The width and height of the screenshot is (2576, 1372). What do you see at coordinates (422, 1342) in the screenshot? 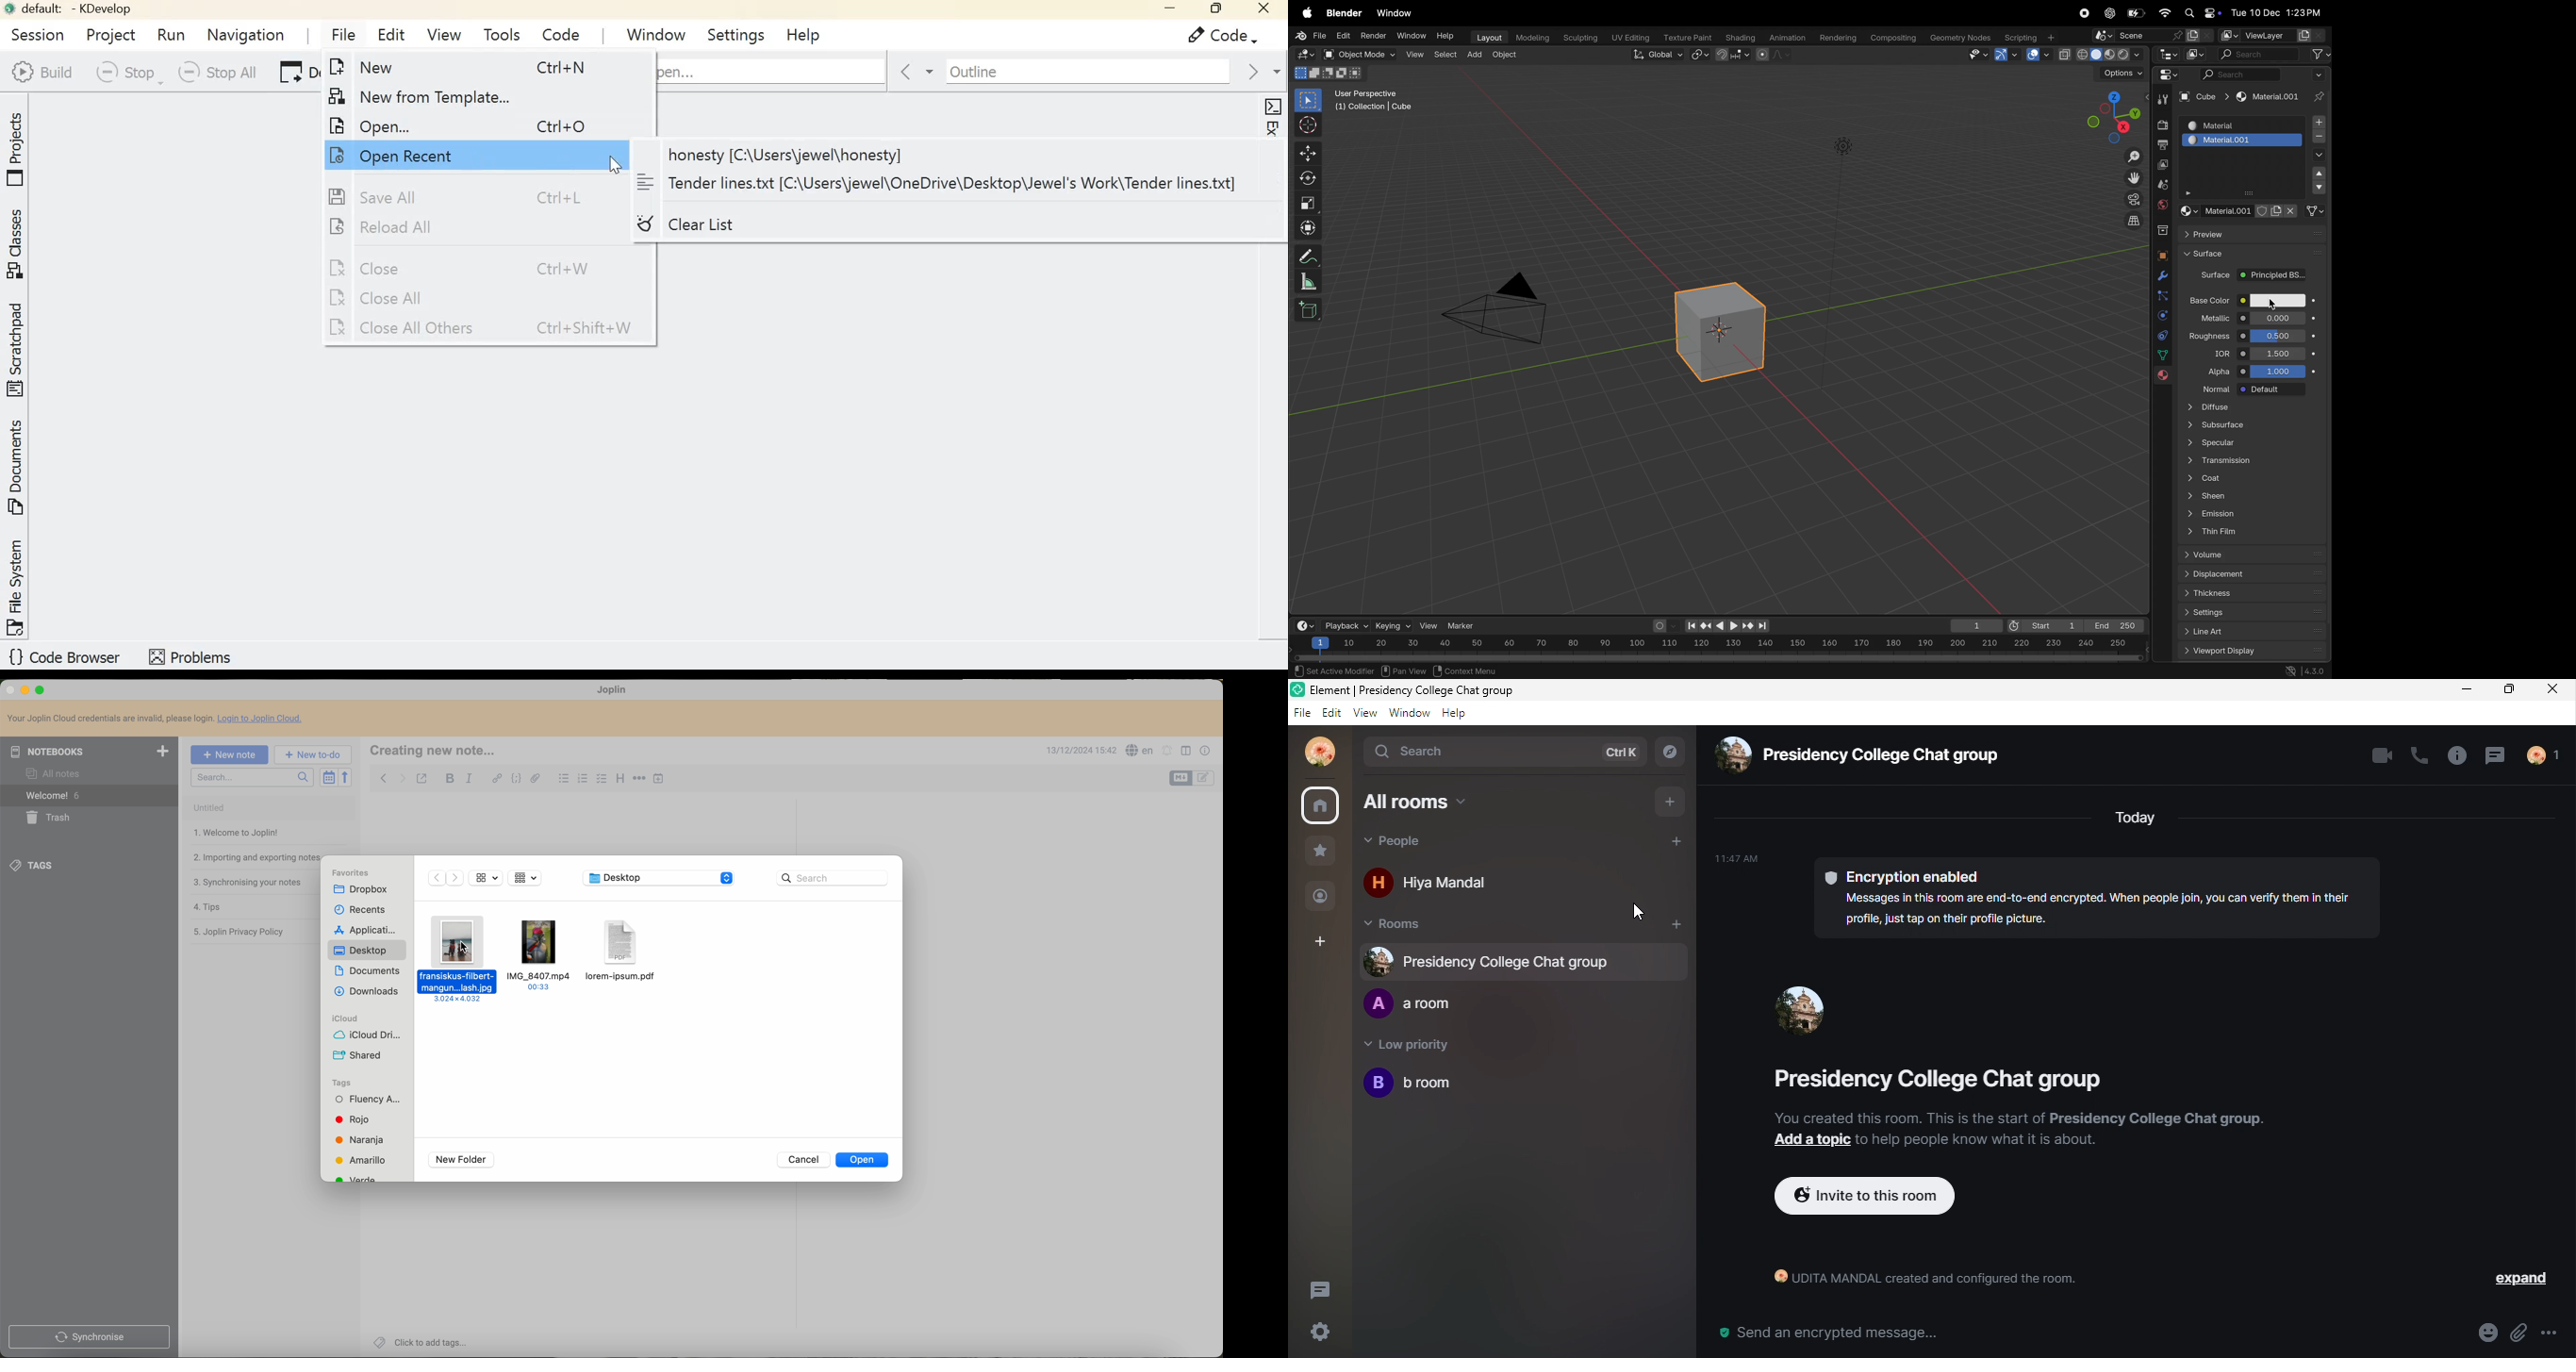
I see `click to add tags` at bounding box center [422, 1342].